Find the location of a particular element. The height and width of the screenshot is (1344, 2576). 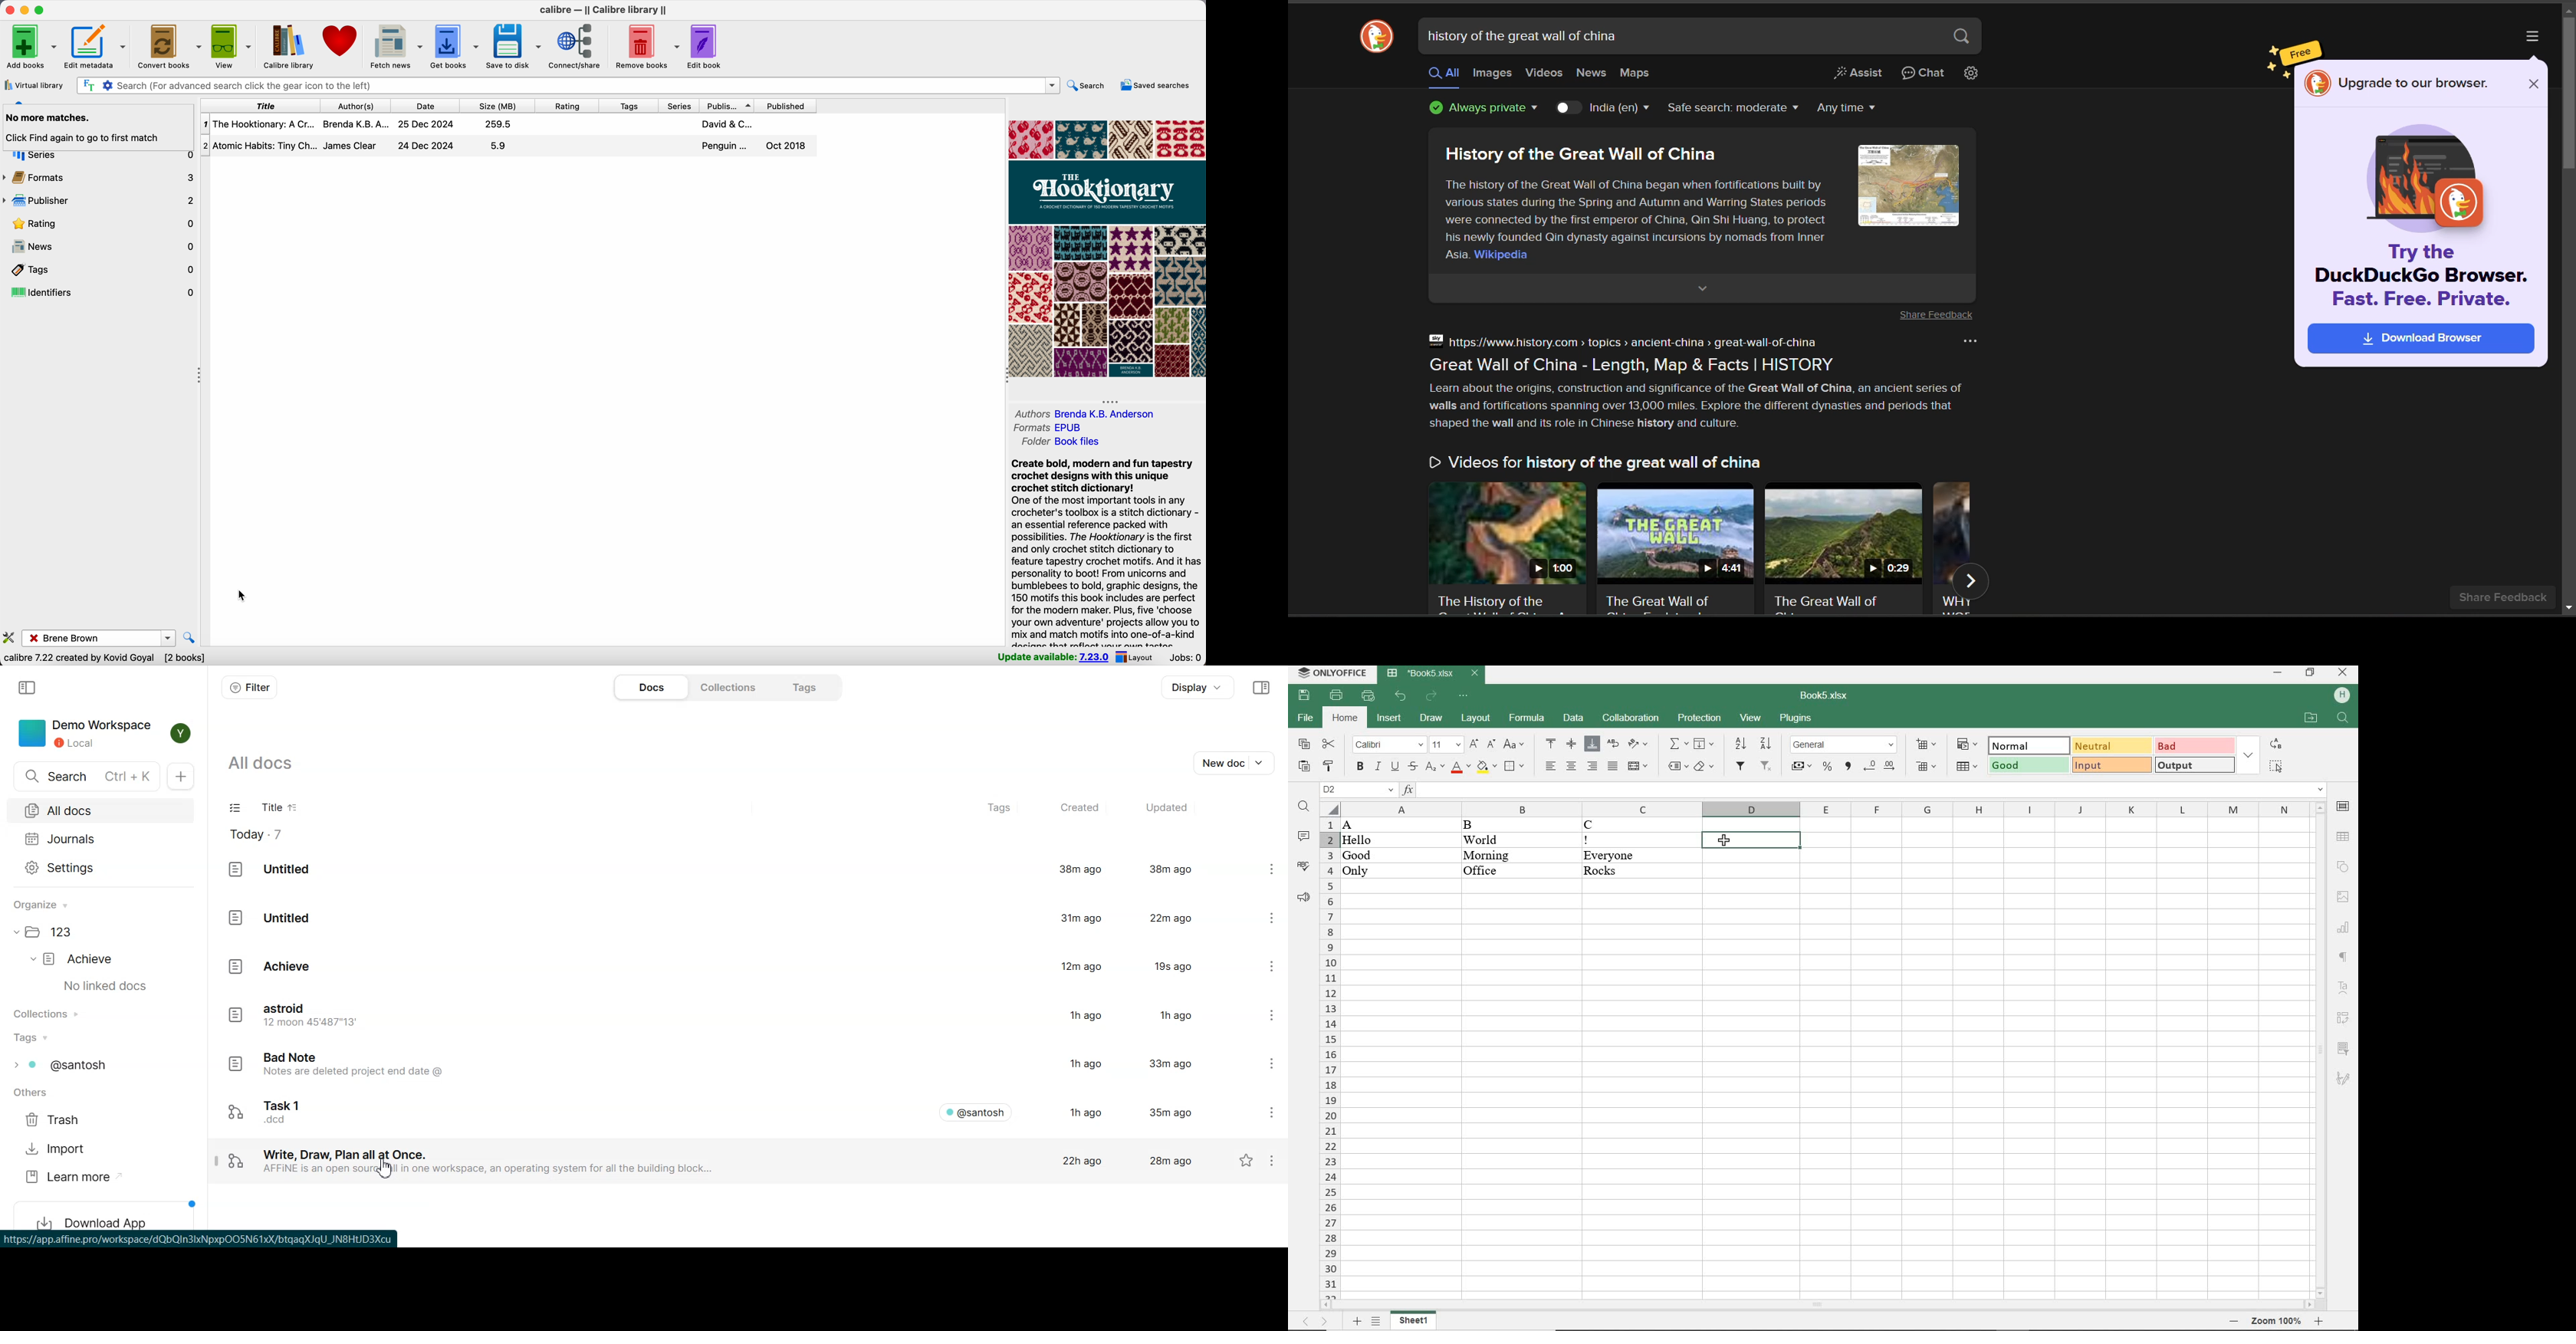

Organize is located at coordinates (47, 905).